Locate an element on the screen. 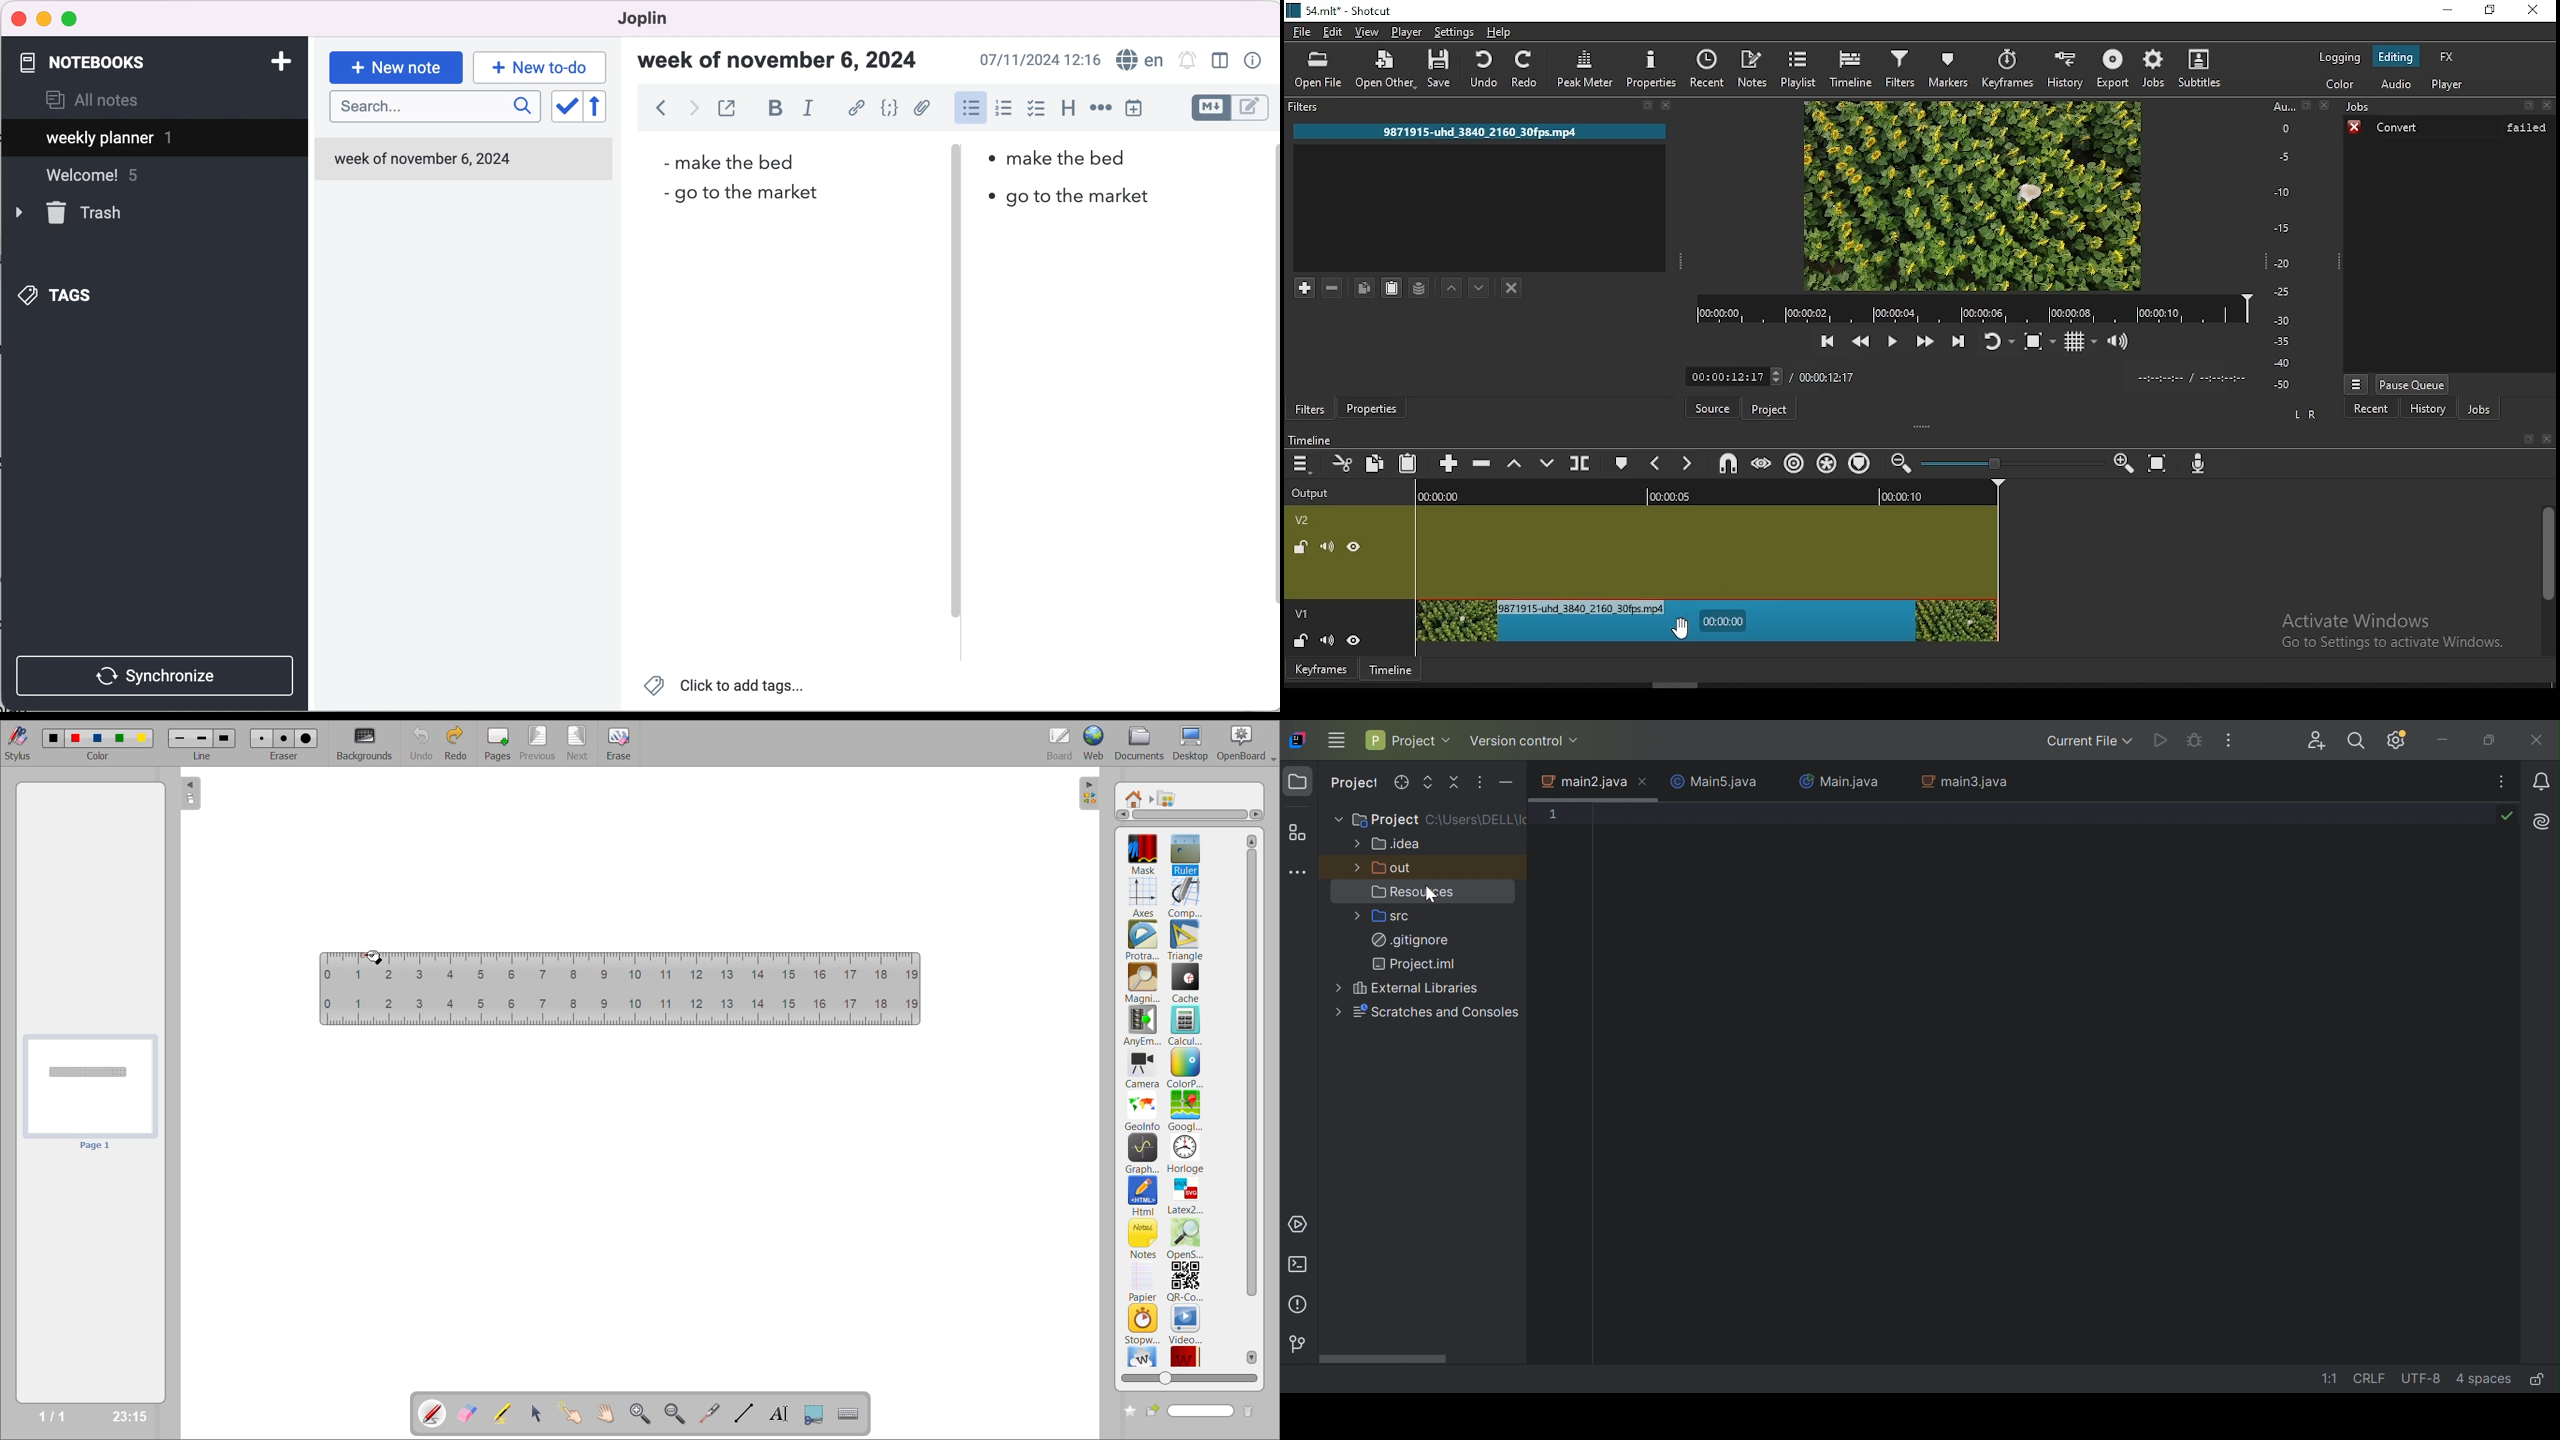 Image resolution: width=2576 pixels, height=1456 pixels. search is located at coordinates (435, 107).